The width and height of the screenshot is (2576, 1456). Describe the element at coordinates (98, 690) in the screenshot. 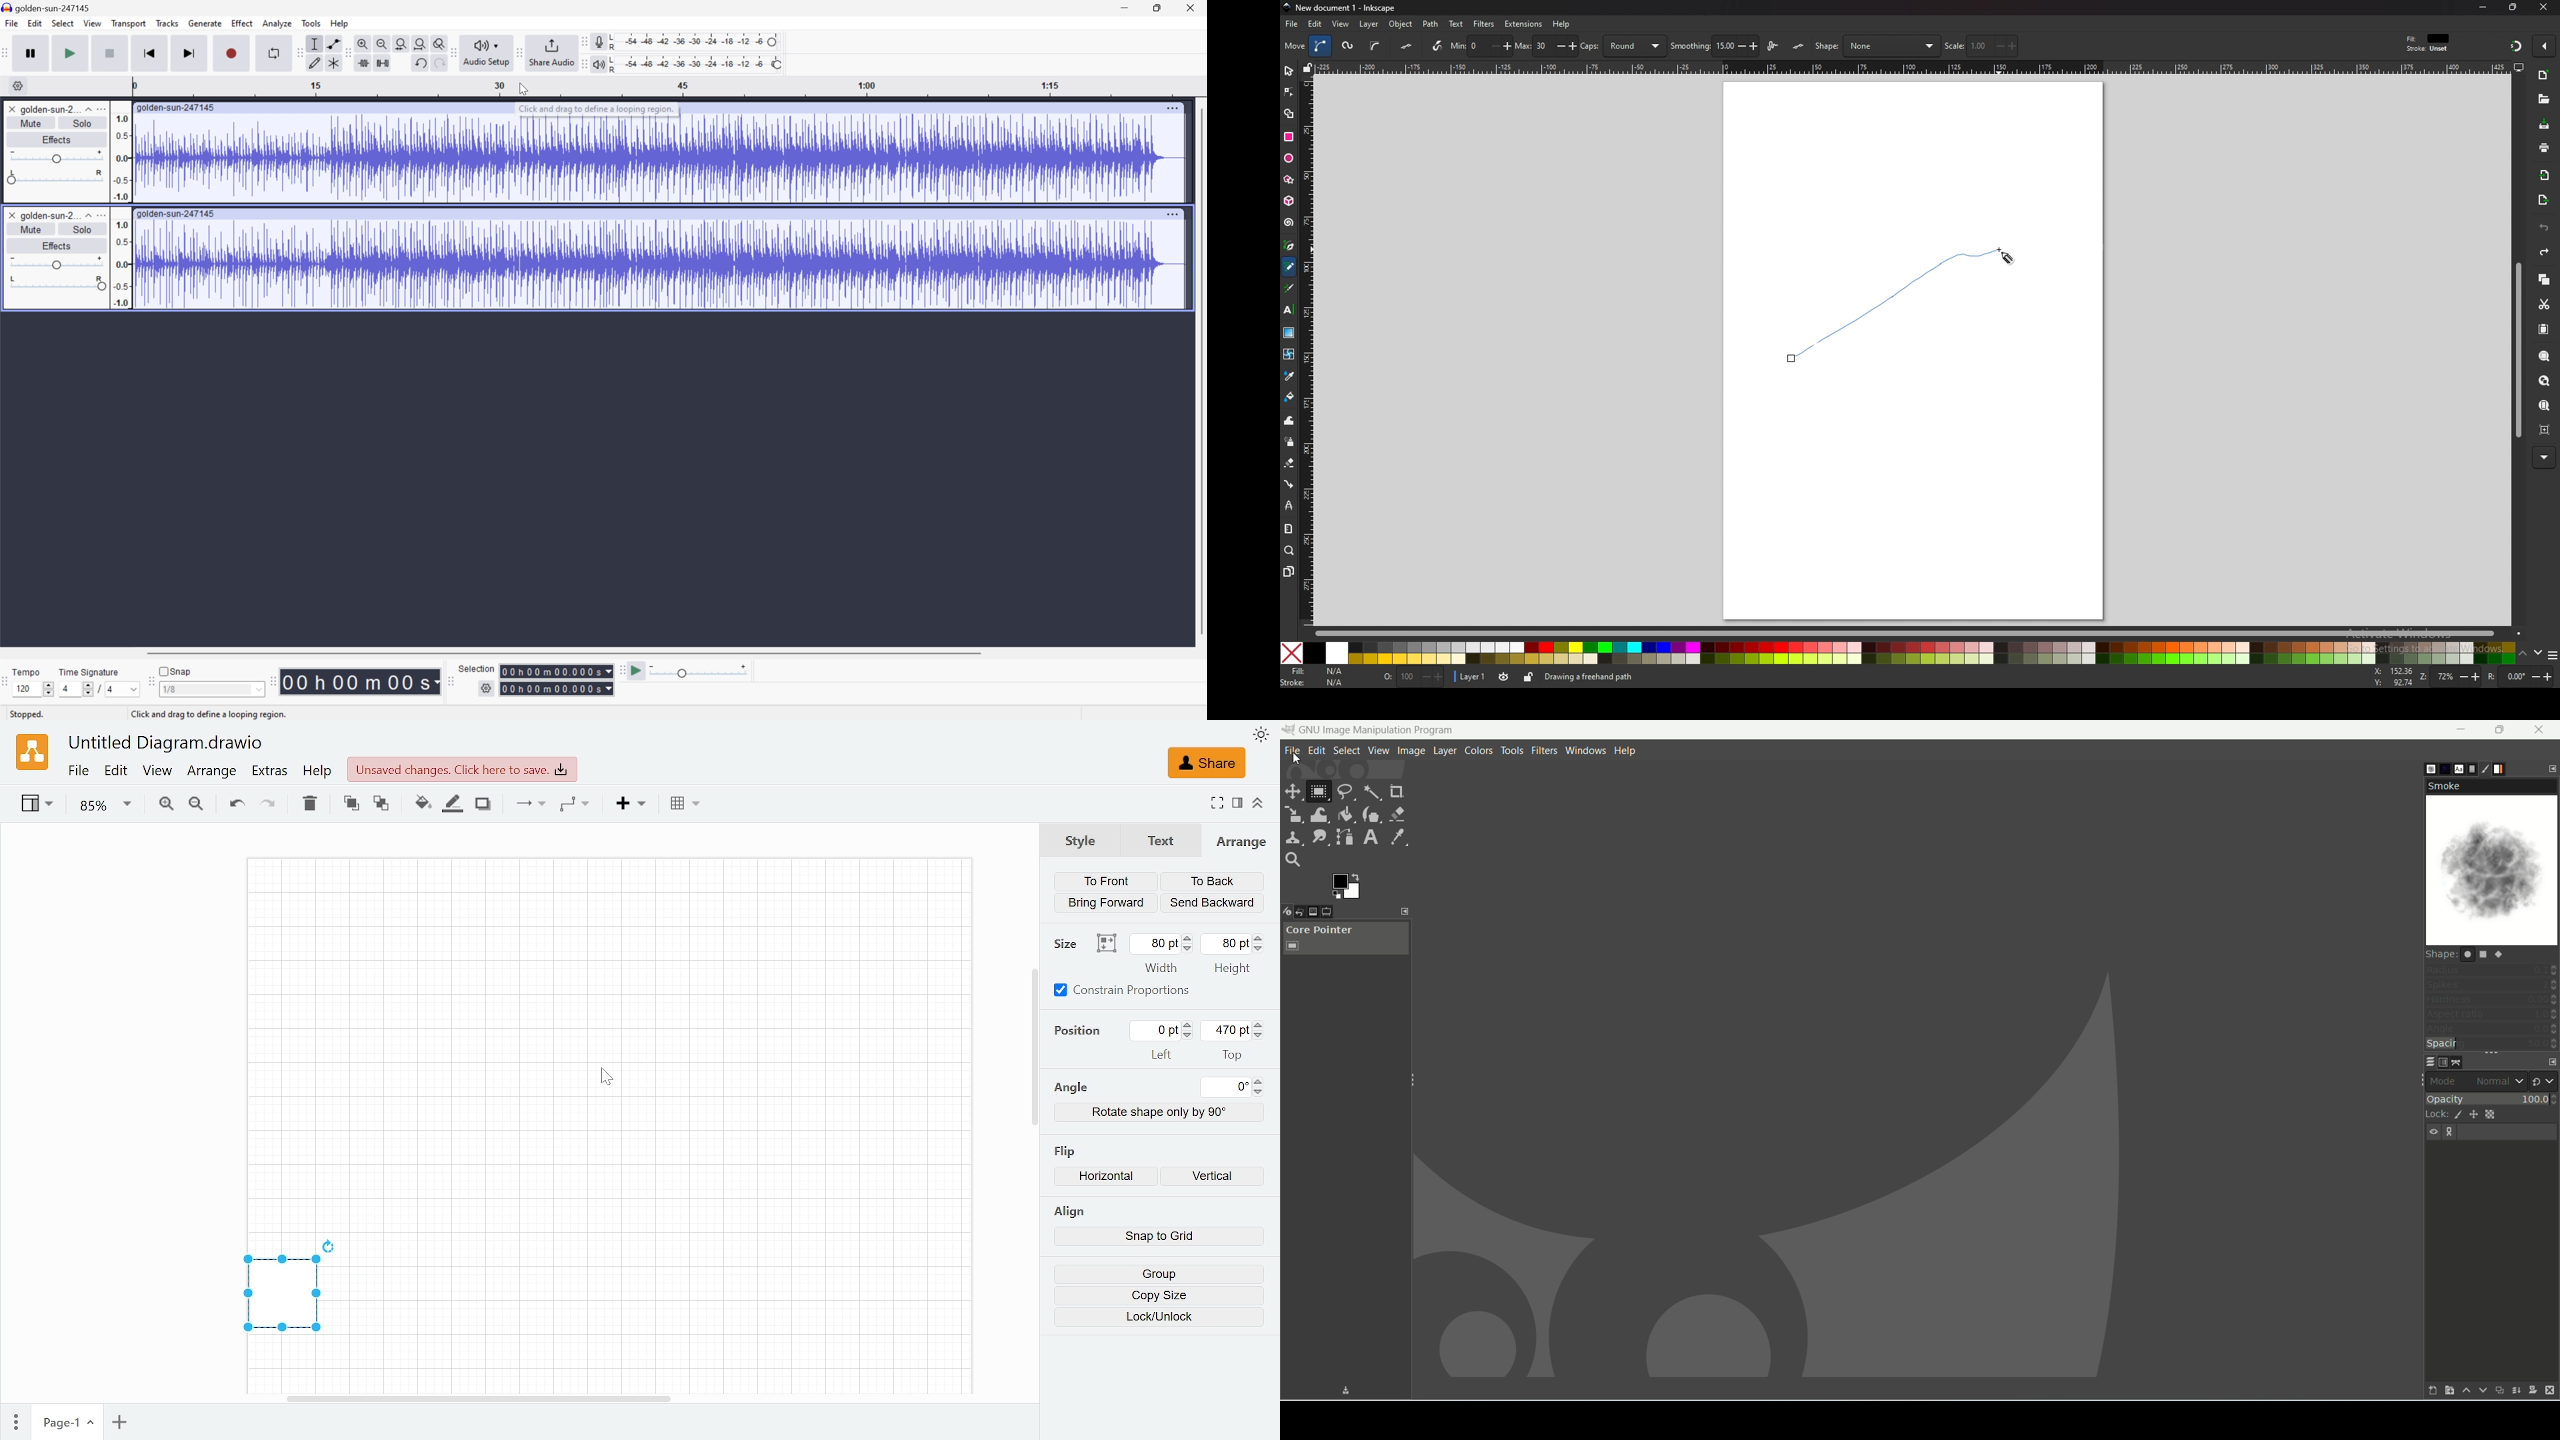

I see `/` at that location.